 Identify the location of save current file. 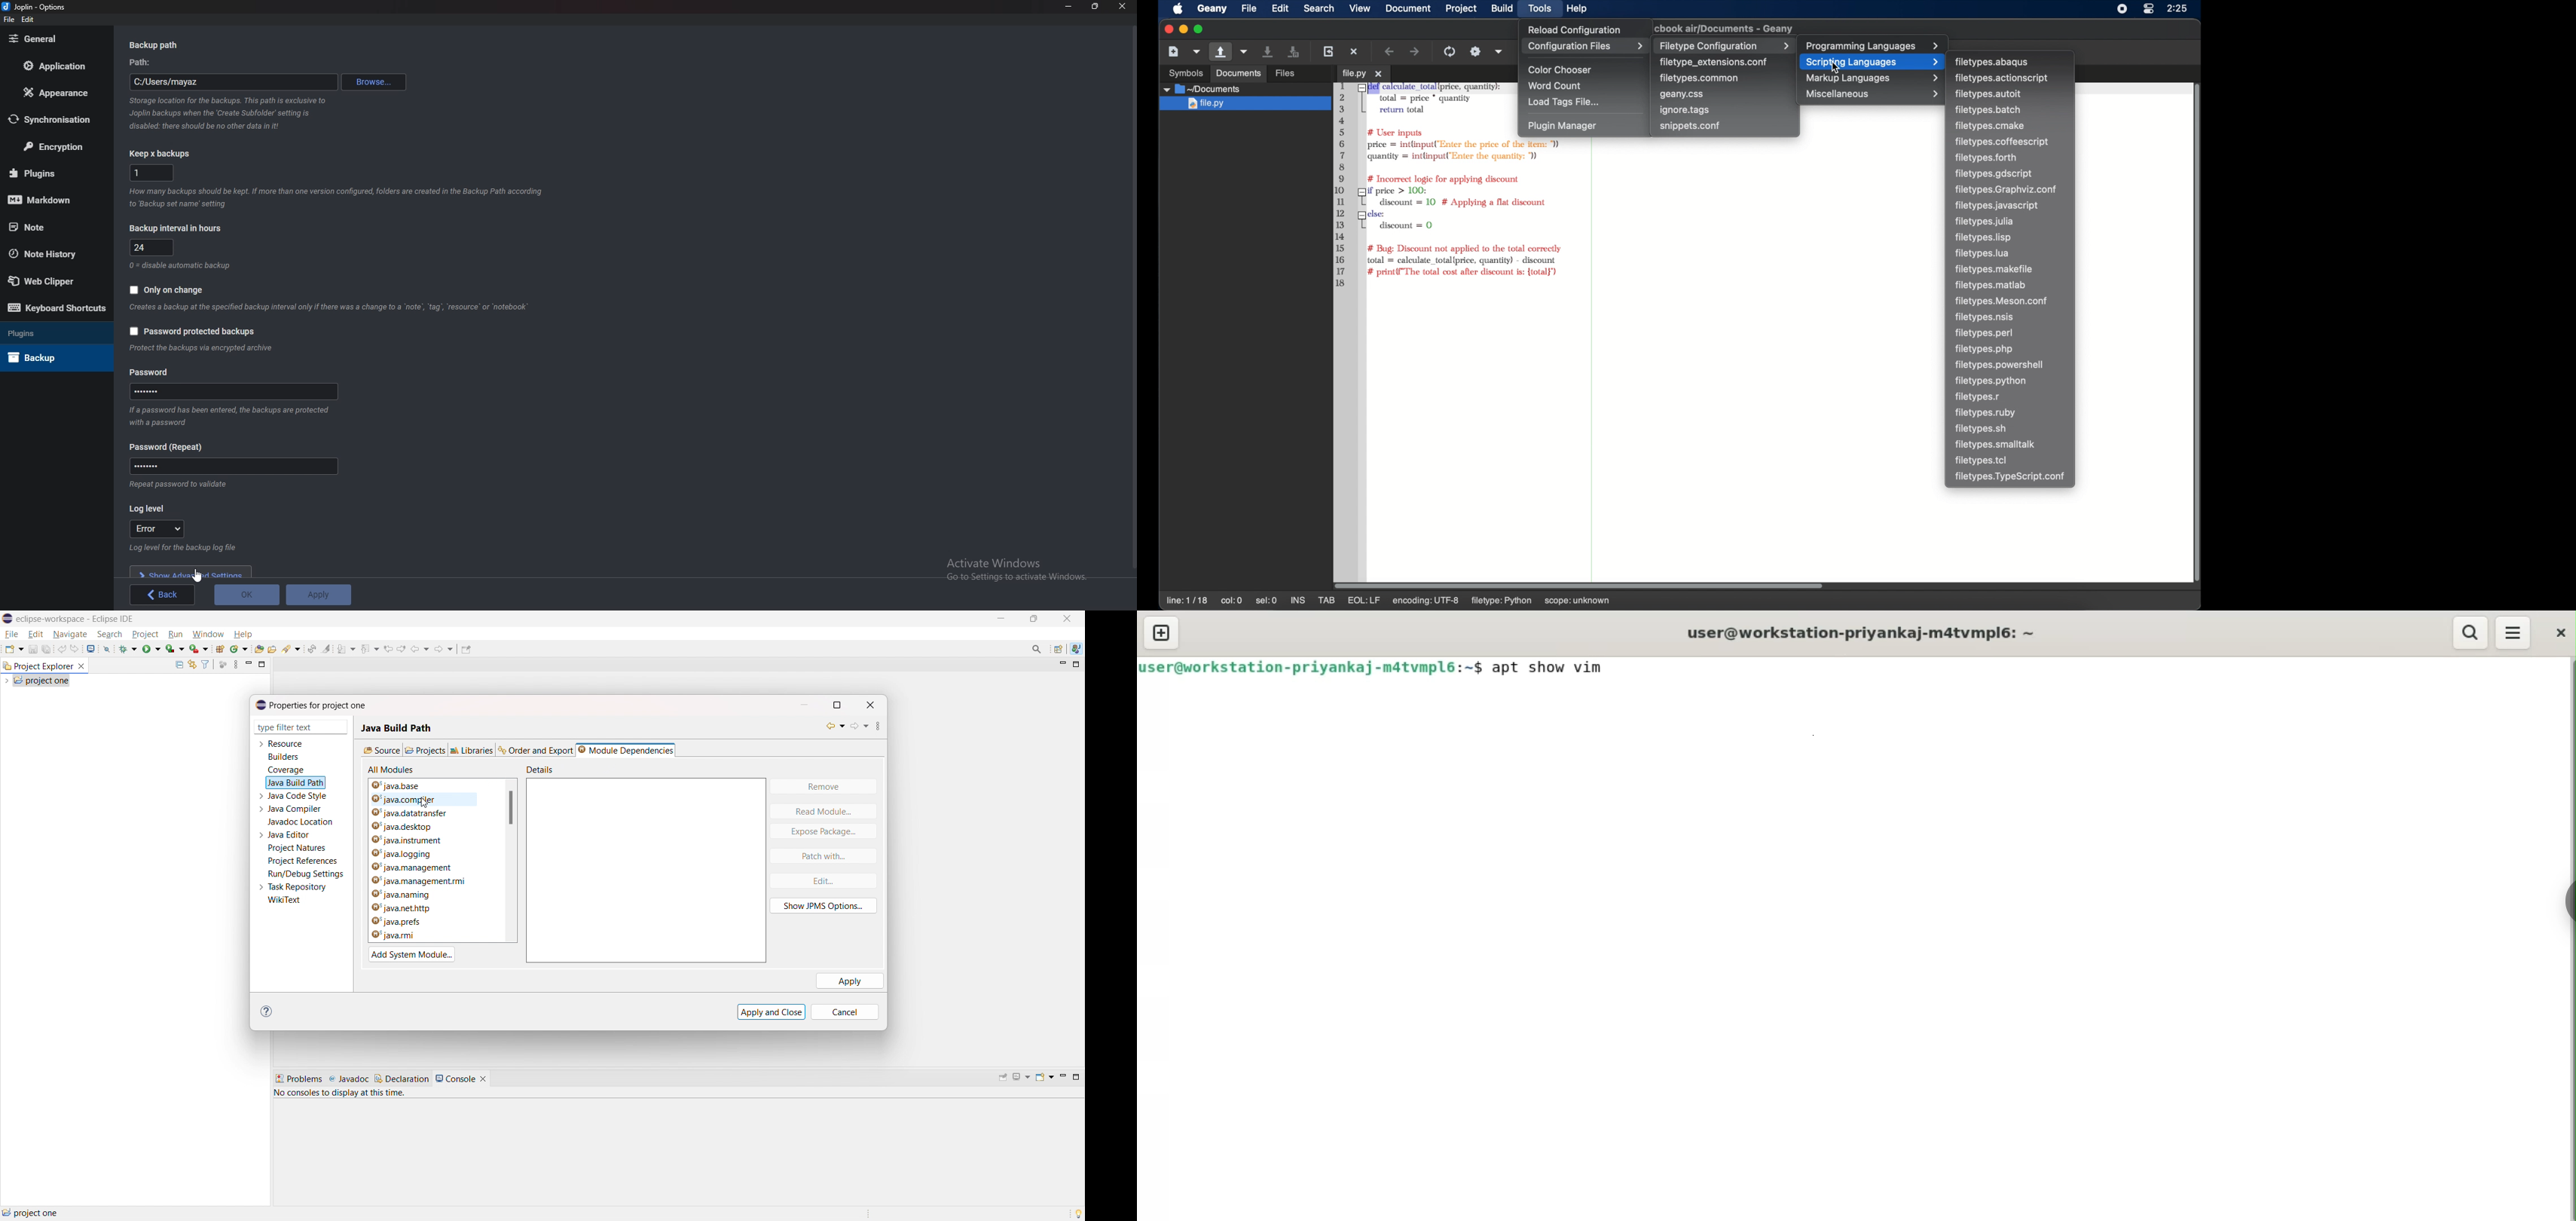
(1269, 51).